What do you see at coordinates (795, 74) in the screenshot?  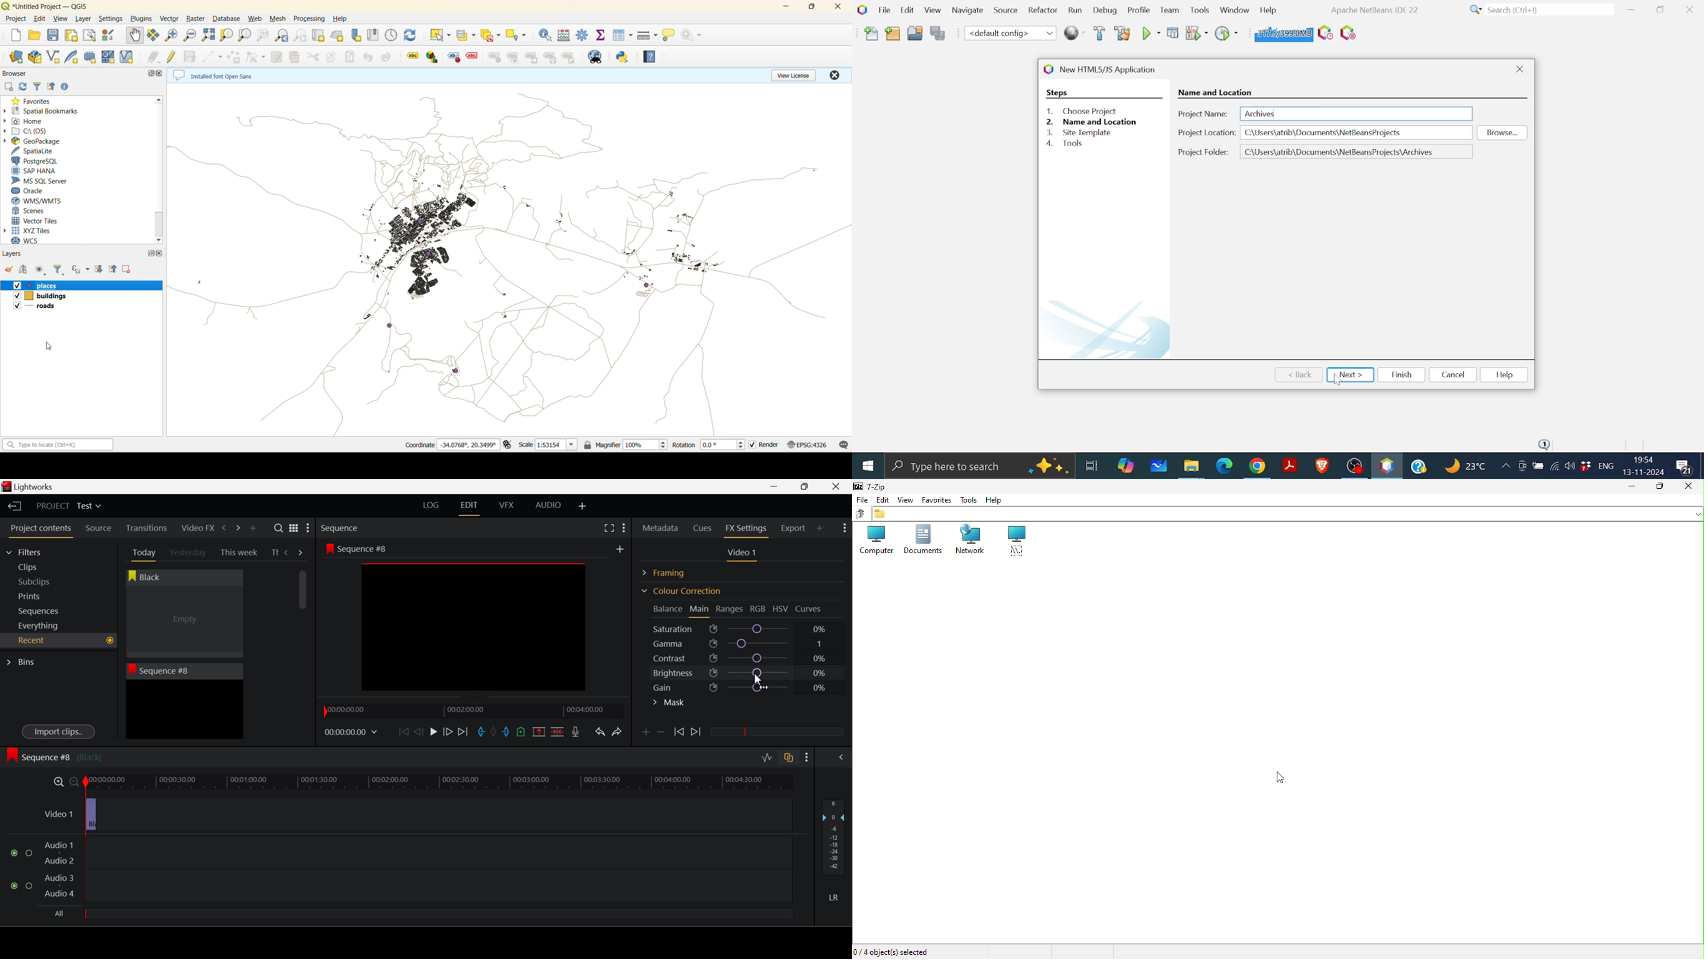 I see `view license` at bounding box center [795, 74].